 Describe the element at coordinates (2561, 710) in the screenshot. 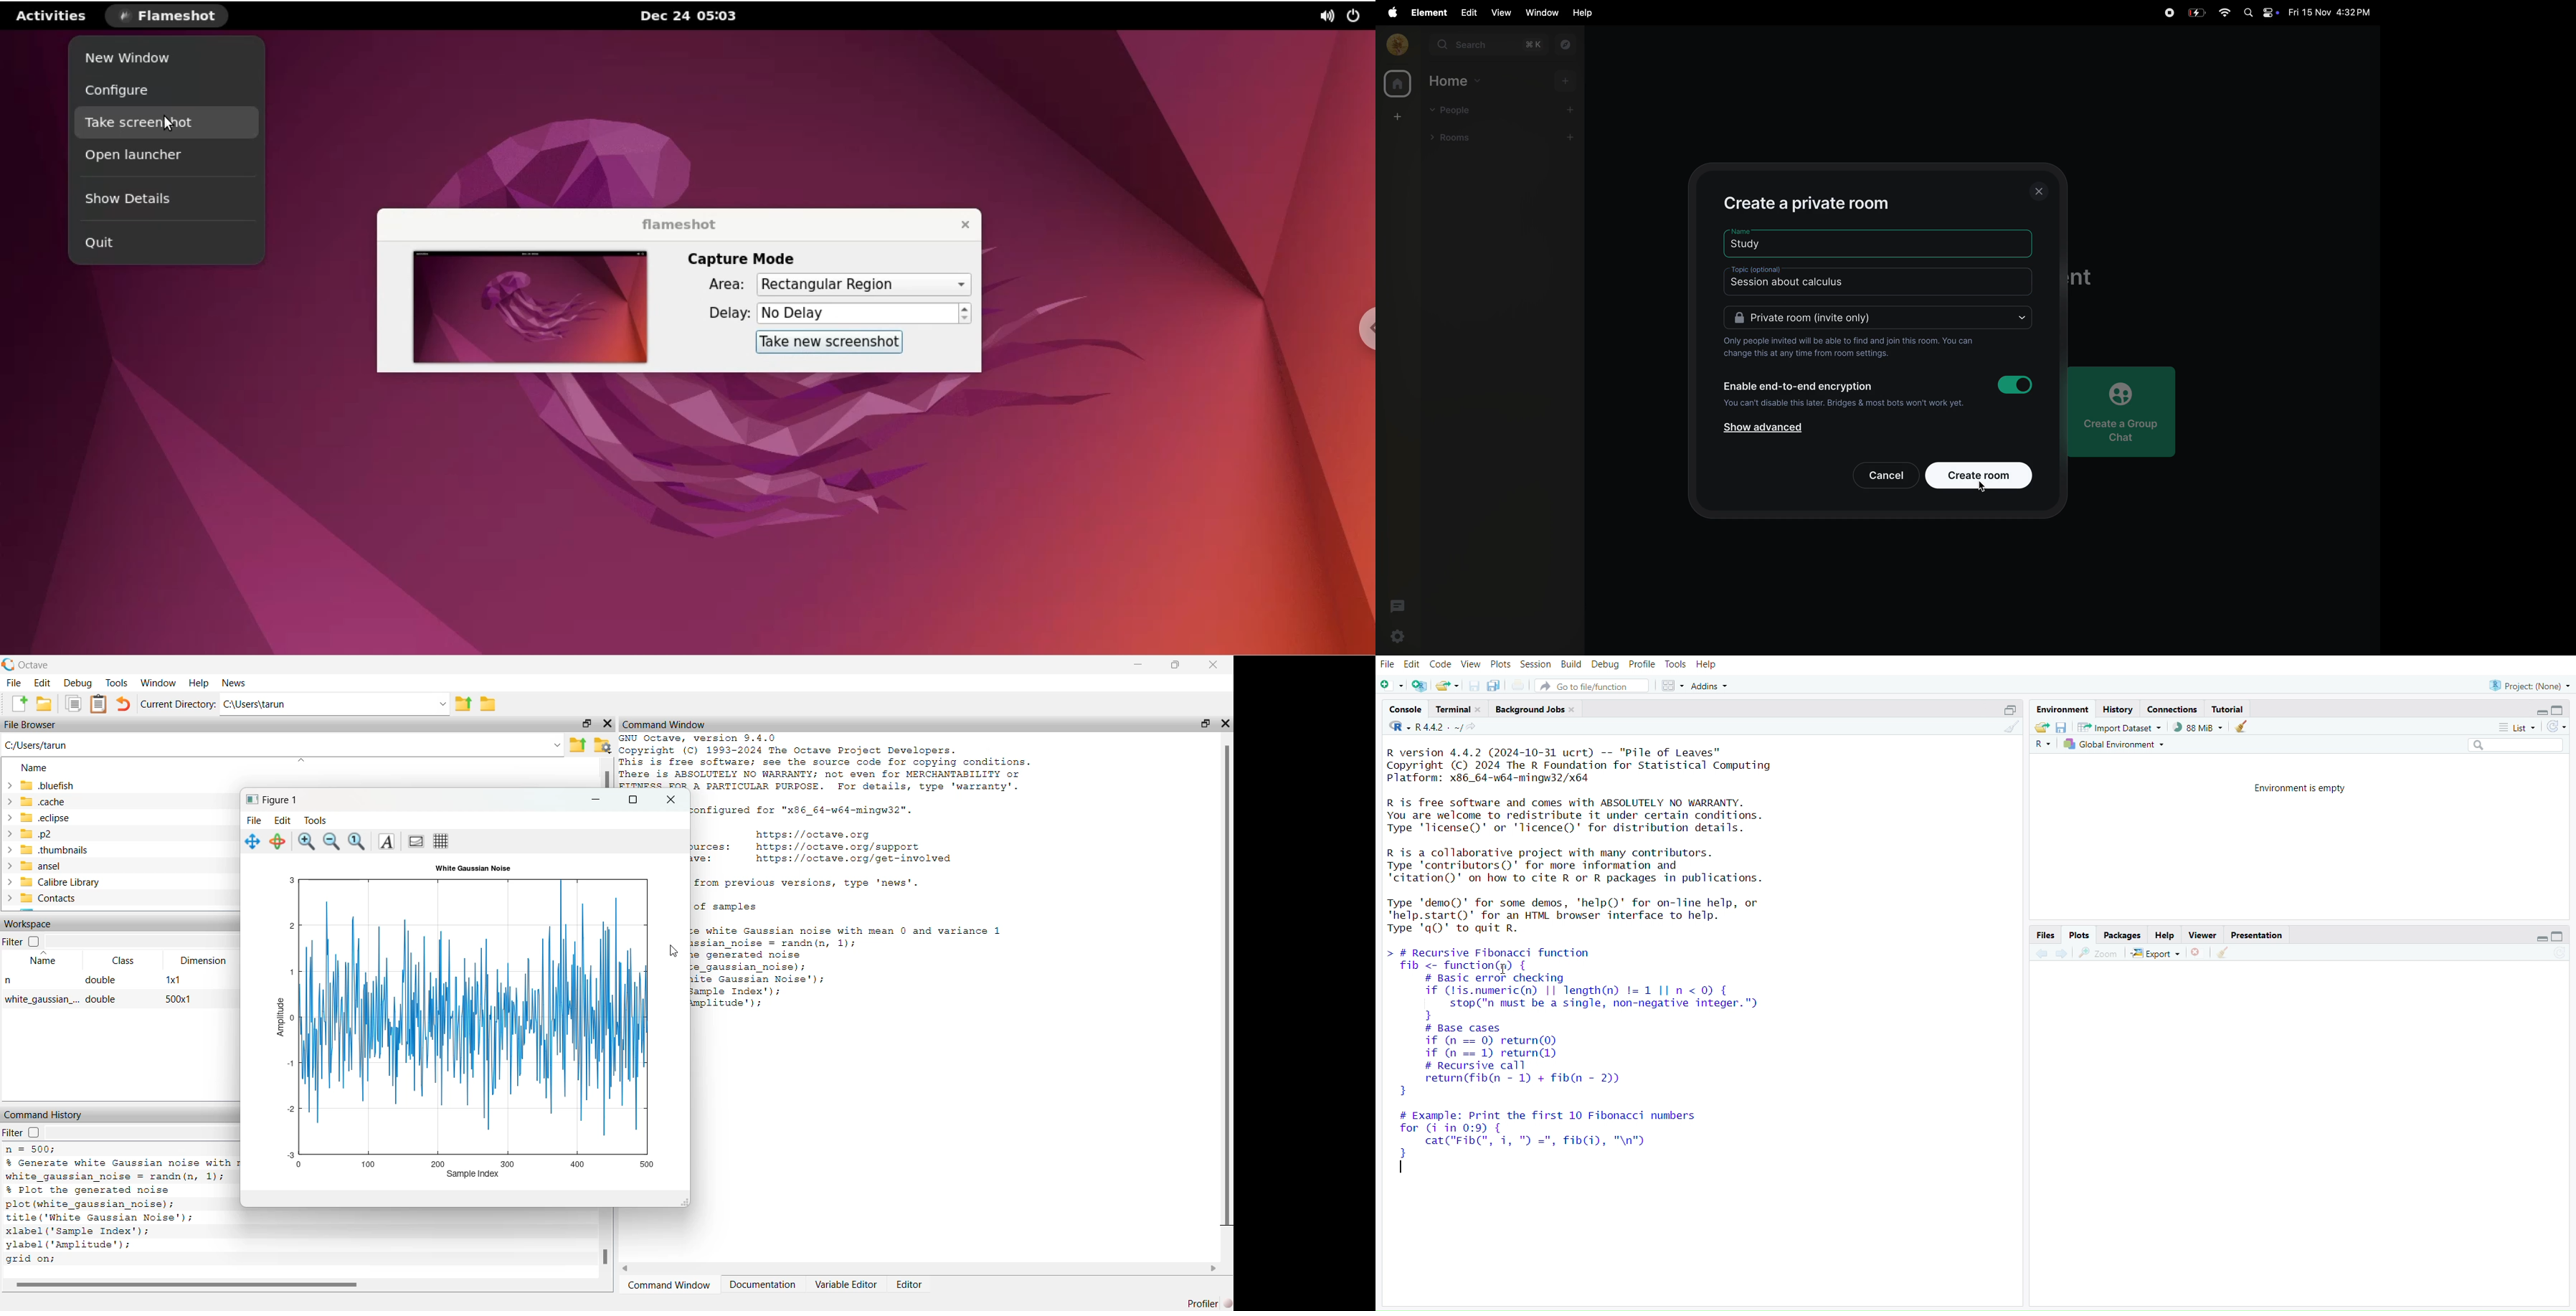

I see `collapse` at that location.